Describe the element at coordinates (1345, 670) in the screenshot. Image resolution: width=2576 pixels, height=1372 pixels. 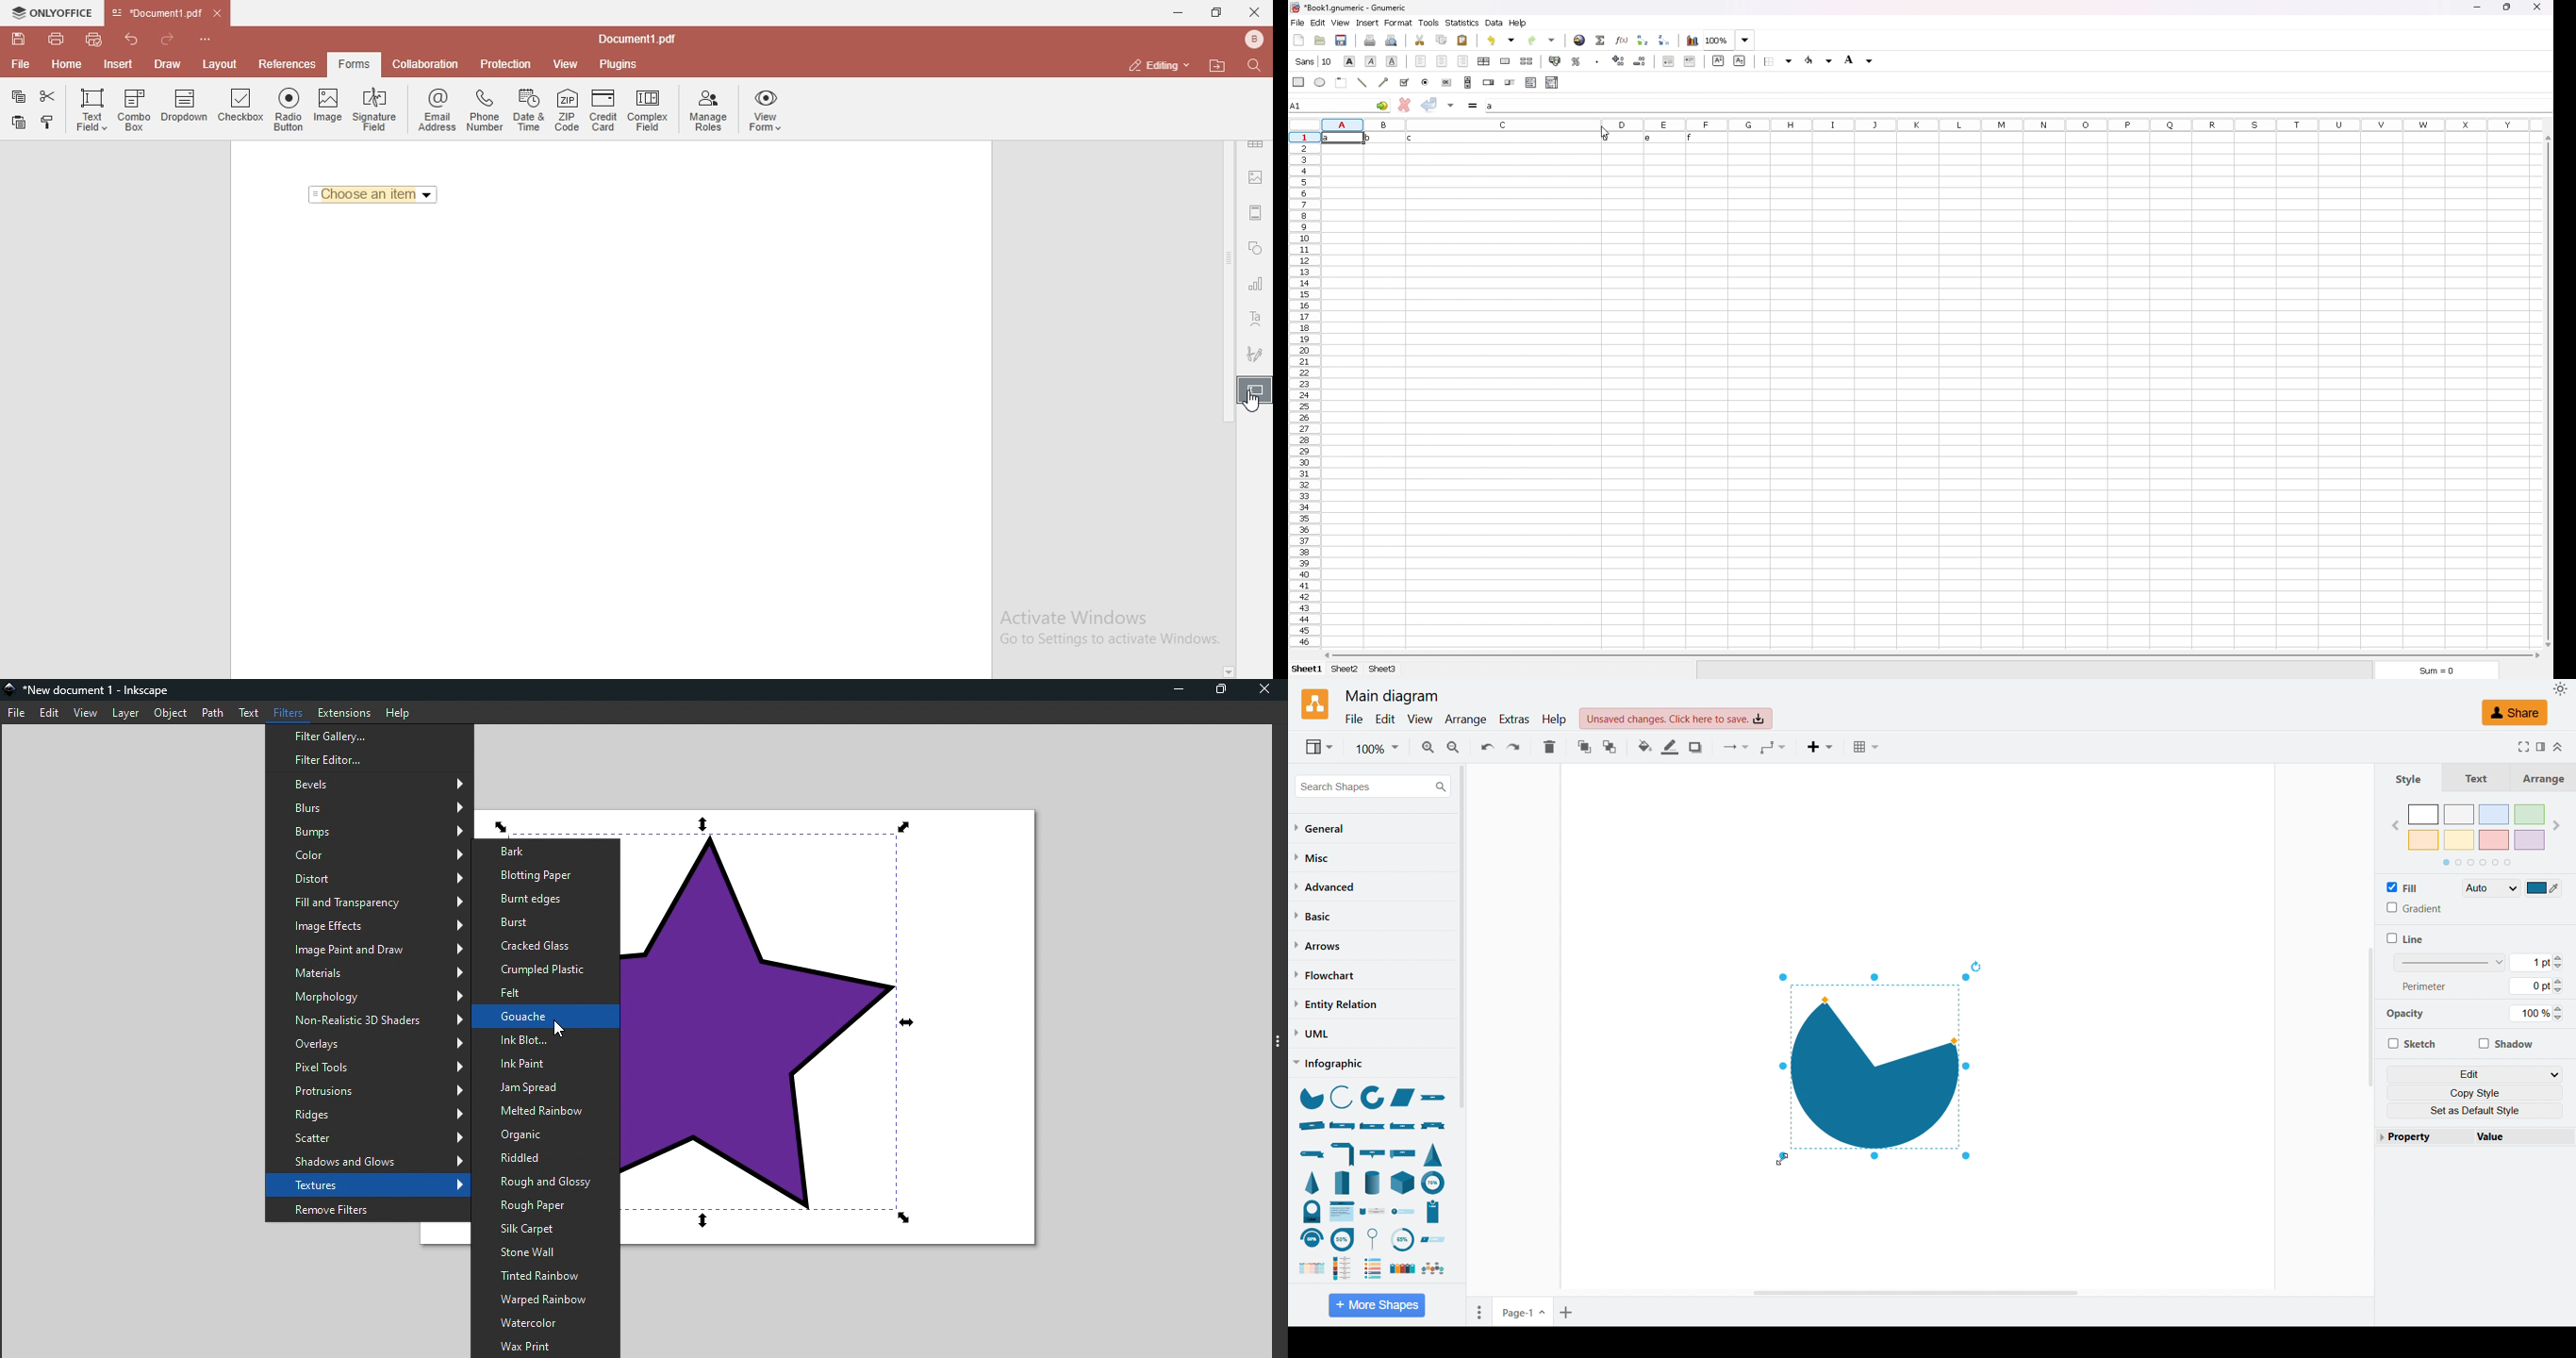
I see `sheet 2` at that location.